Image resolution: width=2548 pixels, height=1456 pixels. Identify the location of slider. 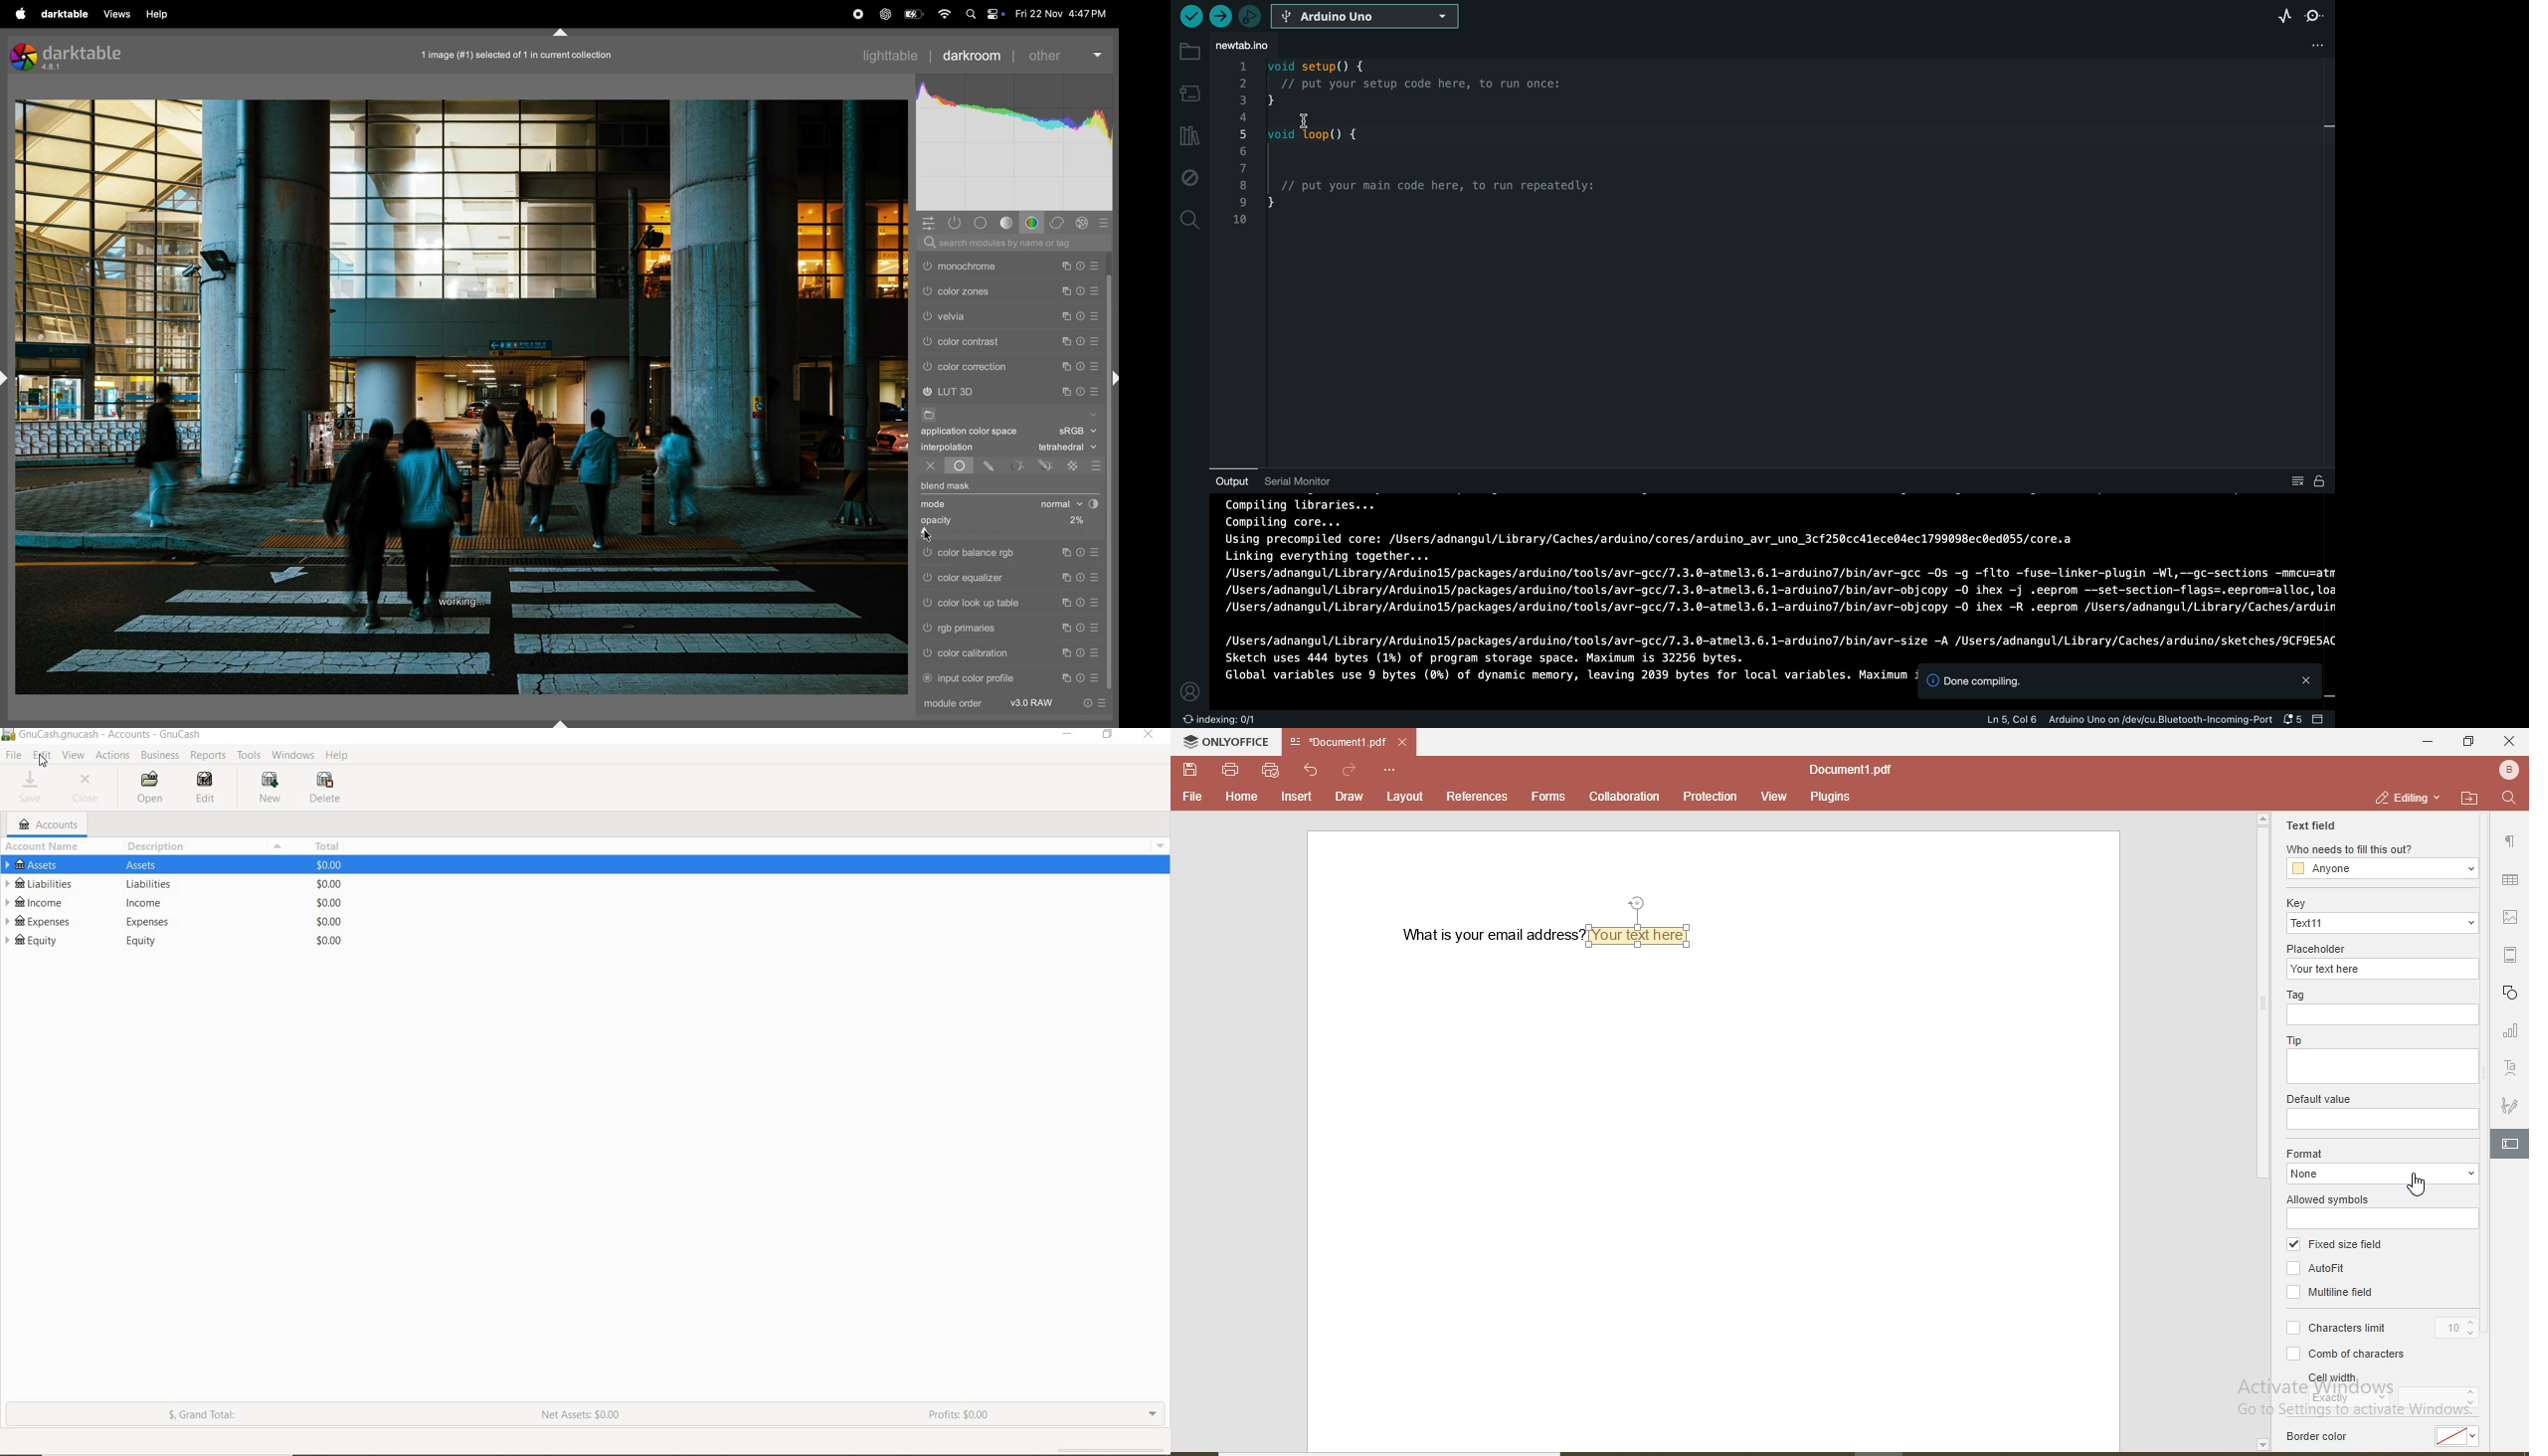
(1009, 534).